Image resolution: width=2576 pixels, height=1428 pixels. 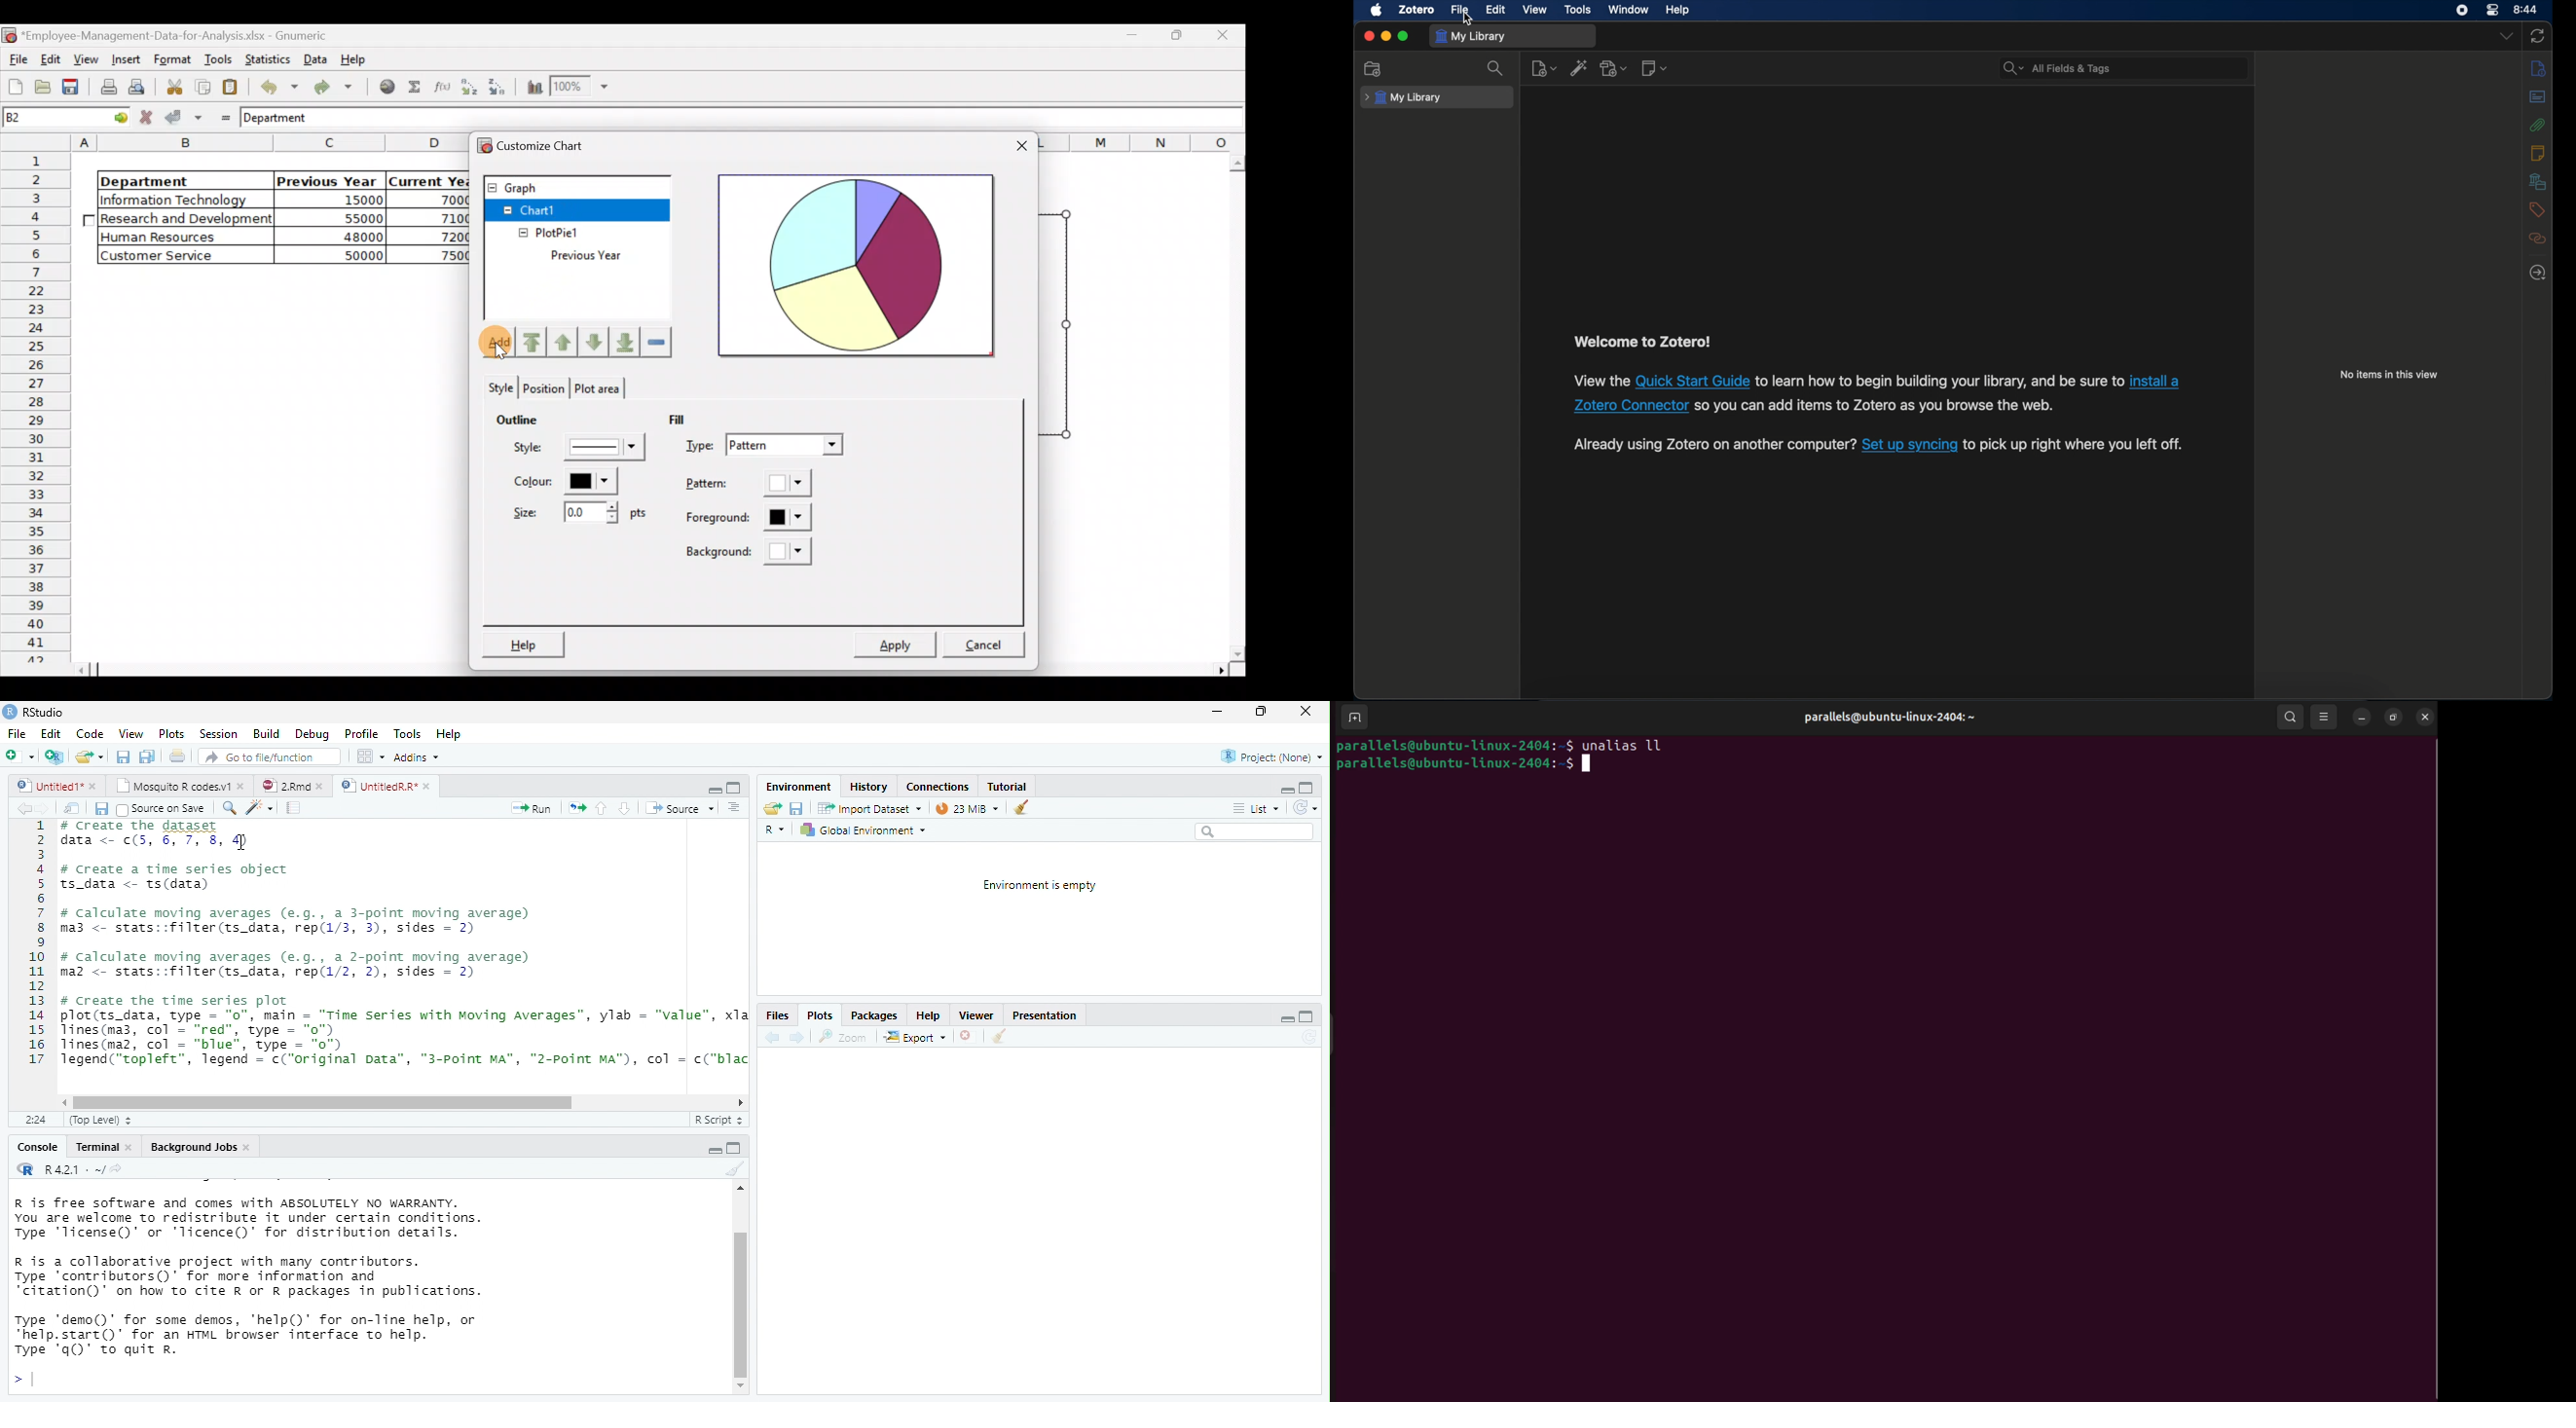 I want to click on scrollbar left, so click(x=61, y=1102).